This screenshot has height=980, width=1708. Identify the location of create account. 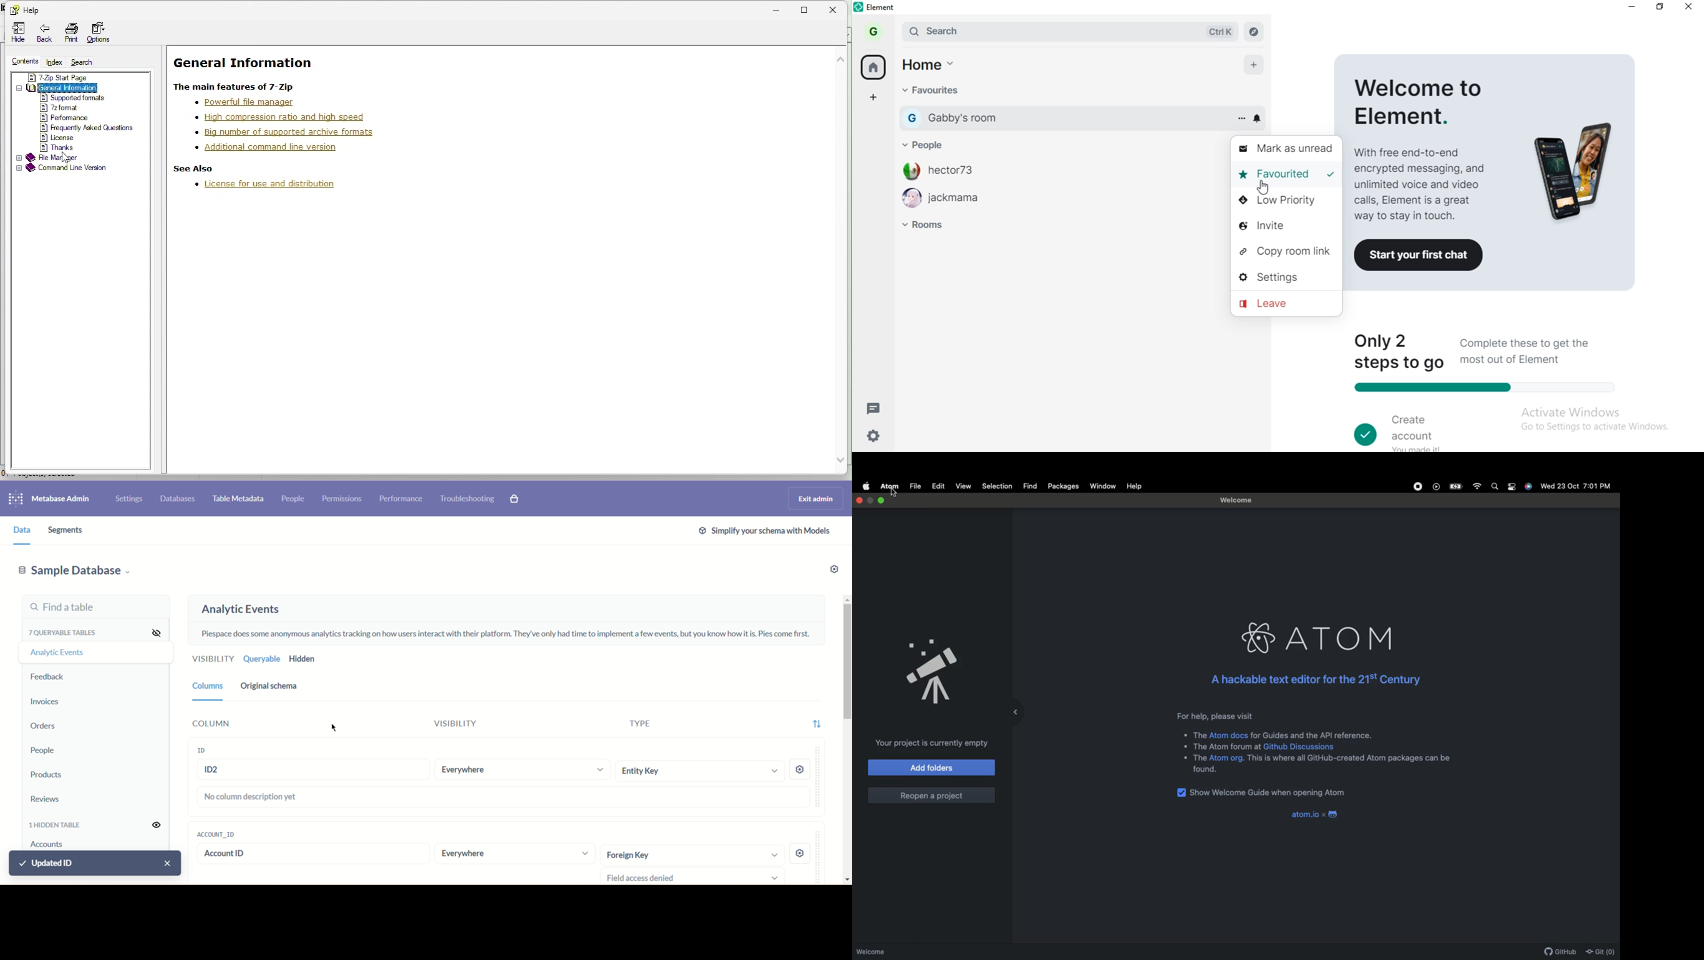
(1410, 428).